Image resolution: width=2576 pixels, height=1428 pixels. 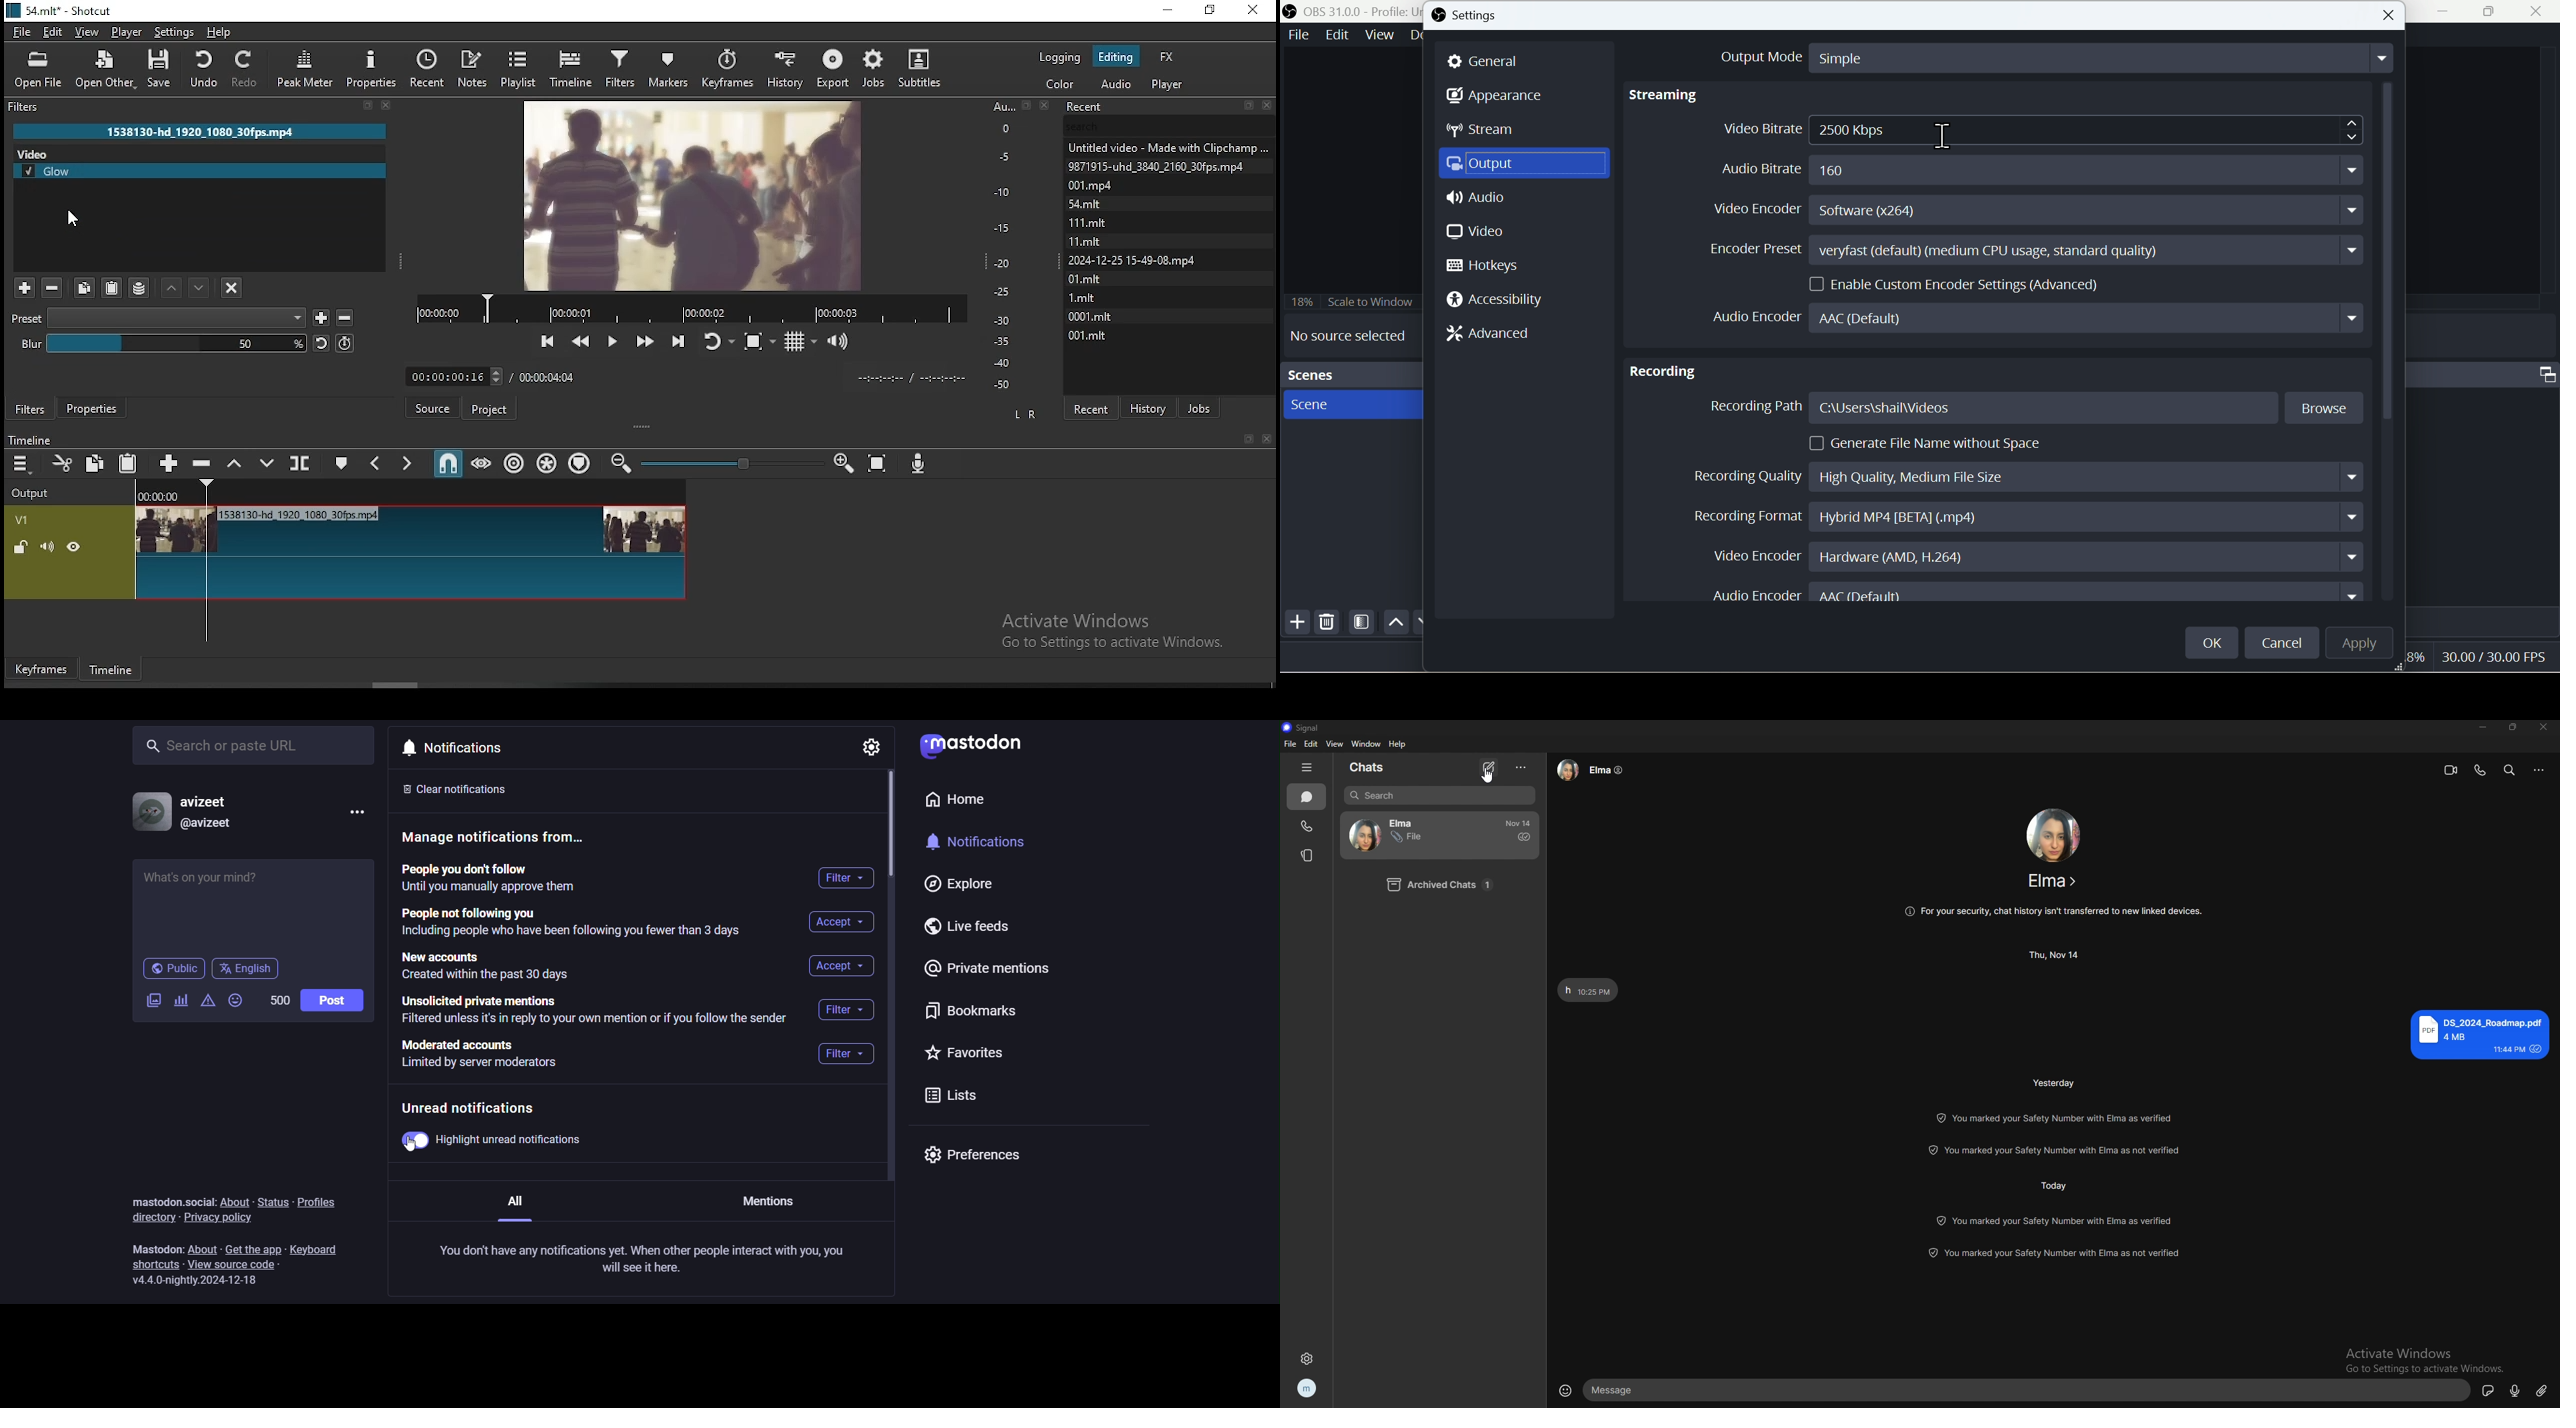 I want to click on 01.mit, so click(x=1086, y=278).